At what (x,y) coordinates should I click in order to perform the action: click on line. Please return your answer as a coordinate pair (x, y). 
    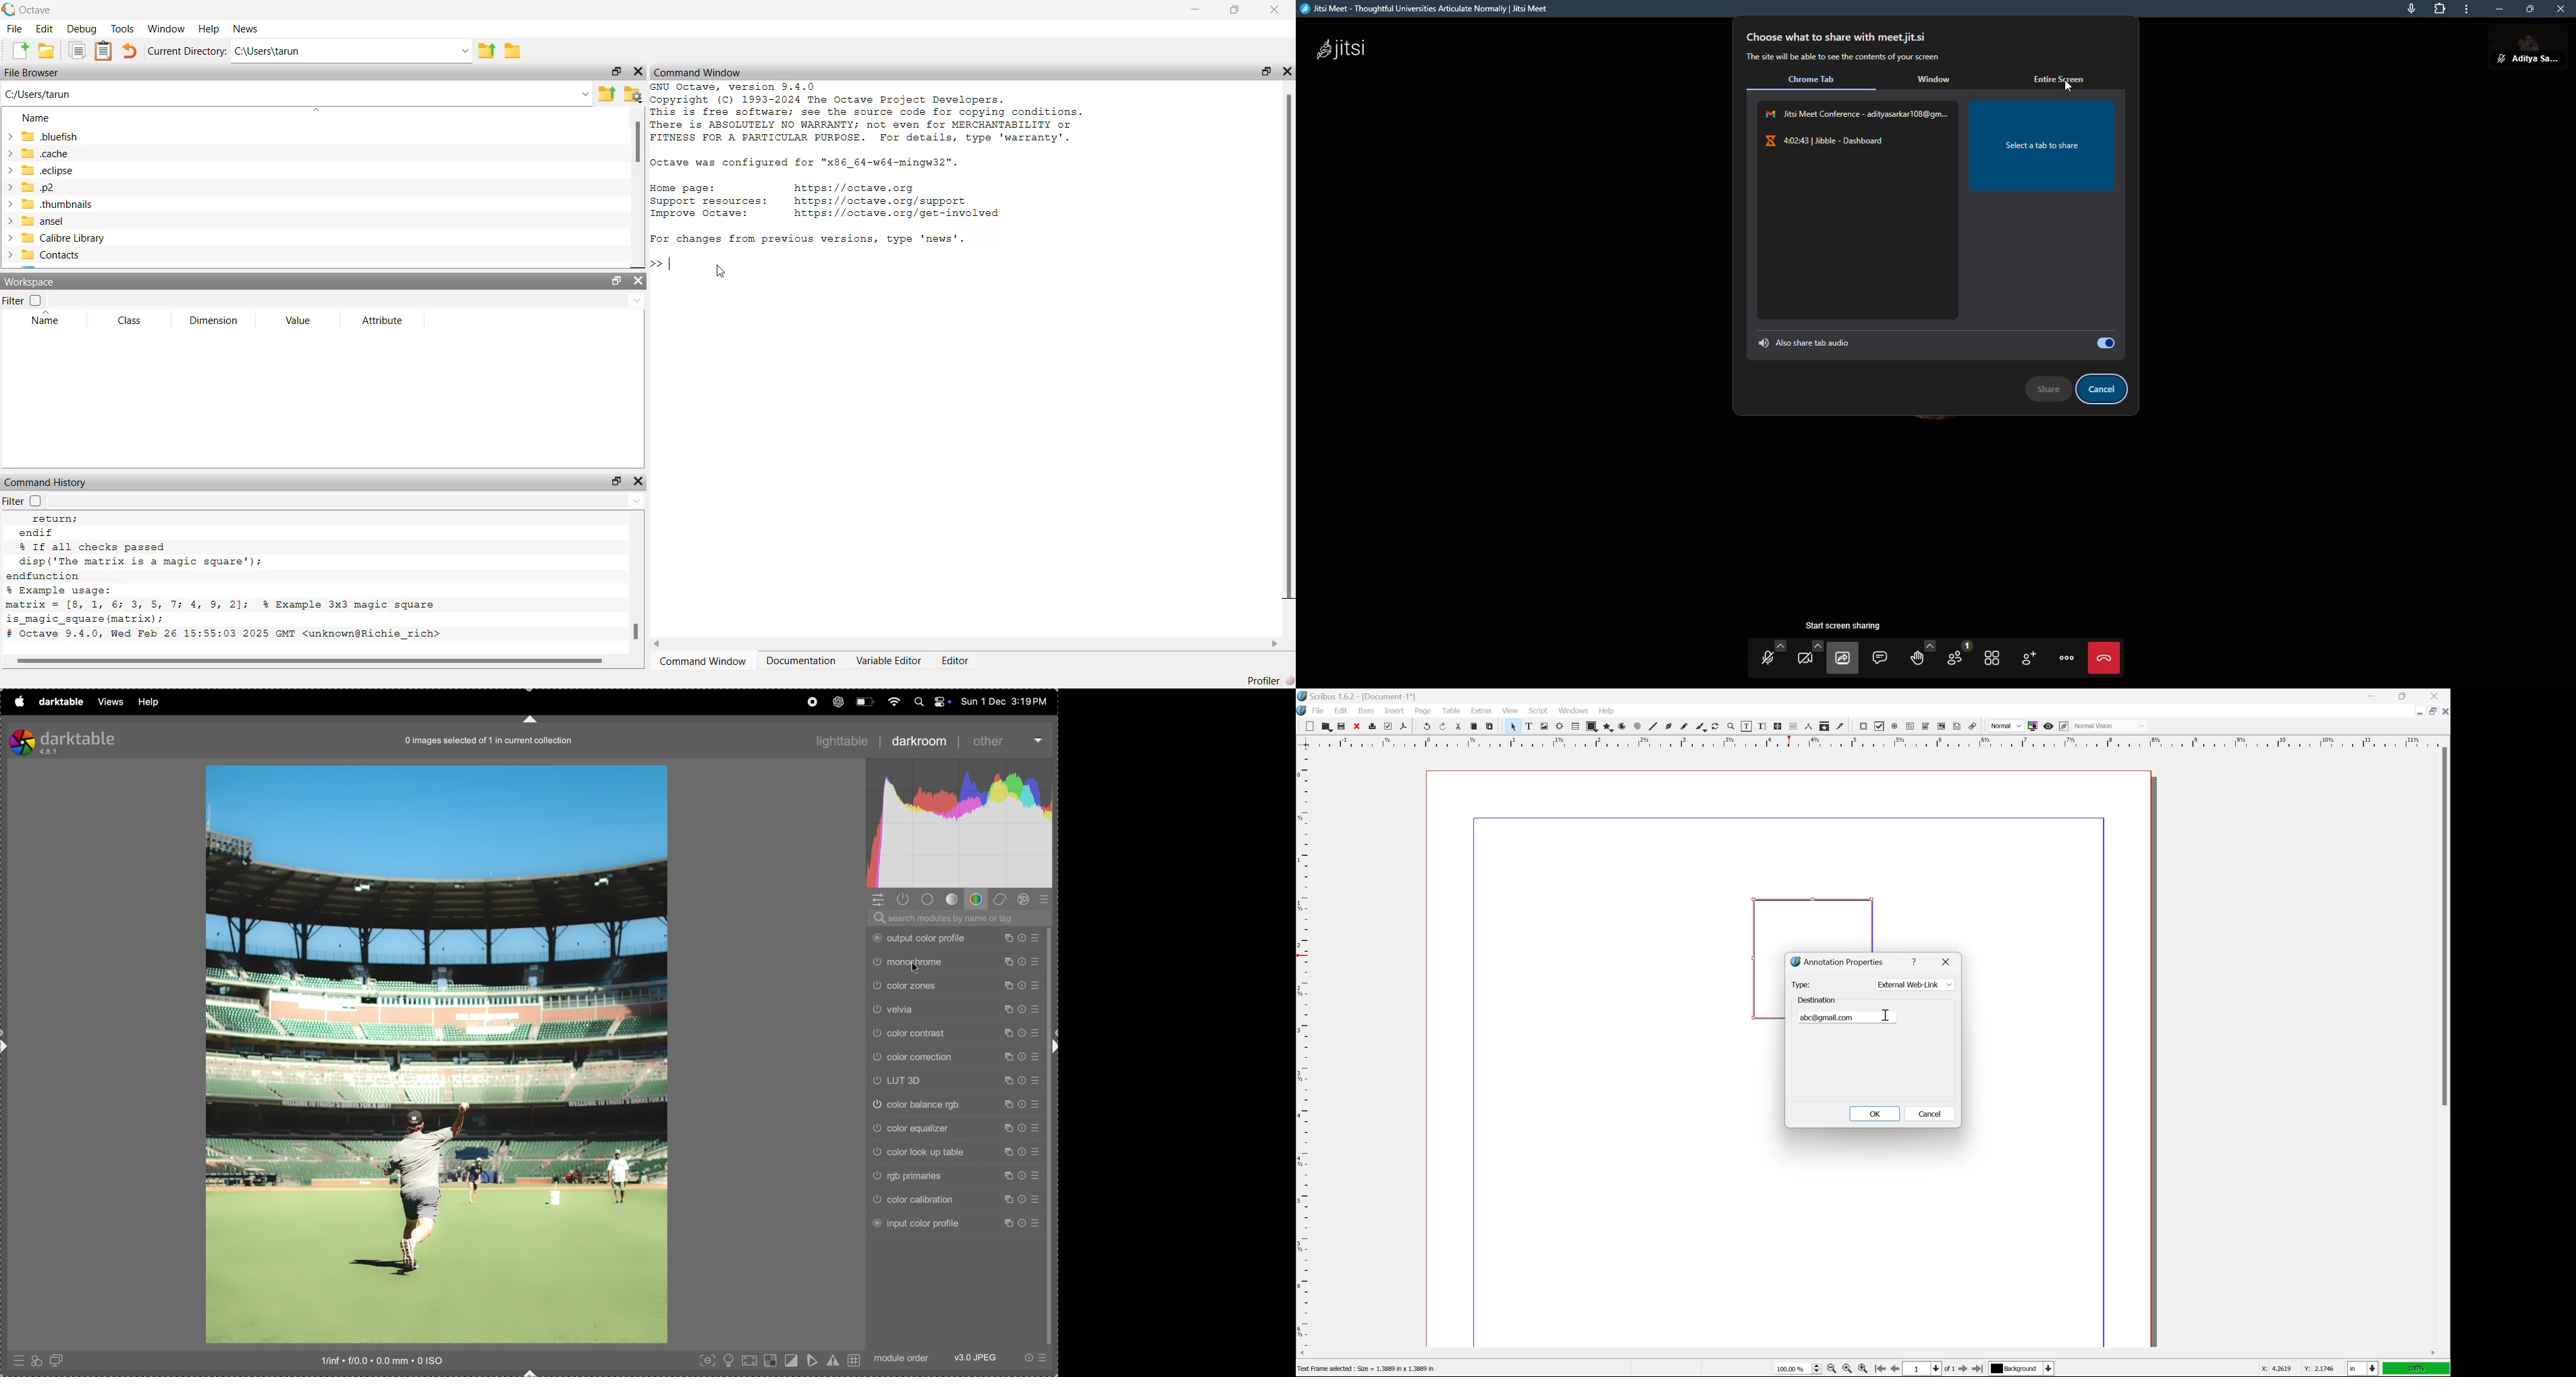
    Looking at the image, I should click on (1653, 726).